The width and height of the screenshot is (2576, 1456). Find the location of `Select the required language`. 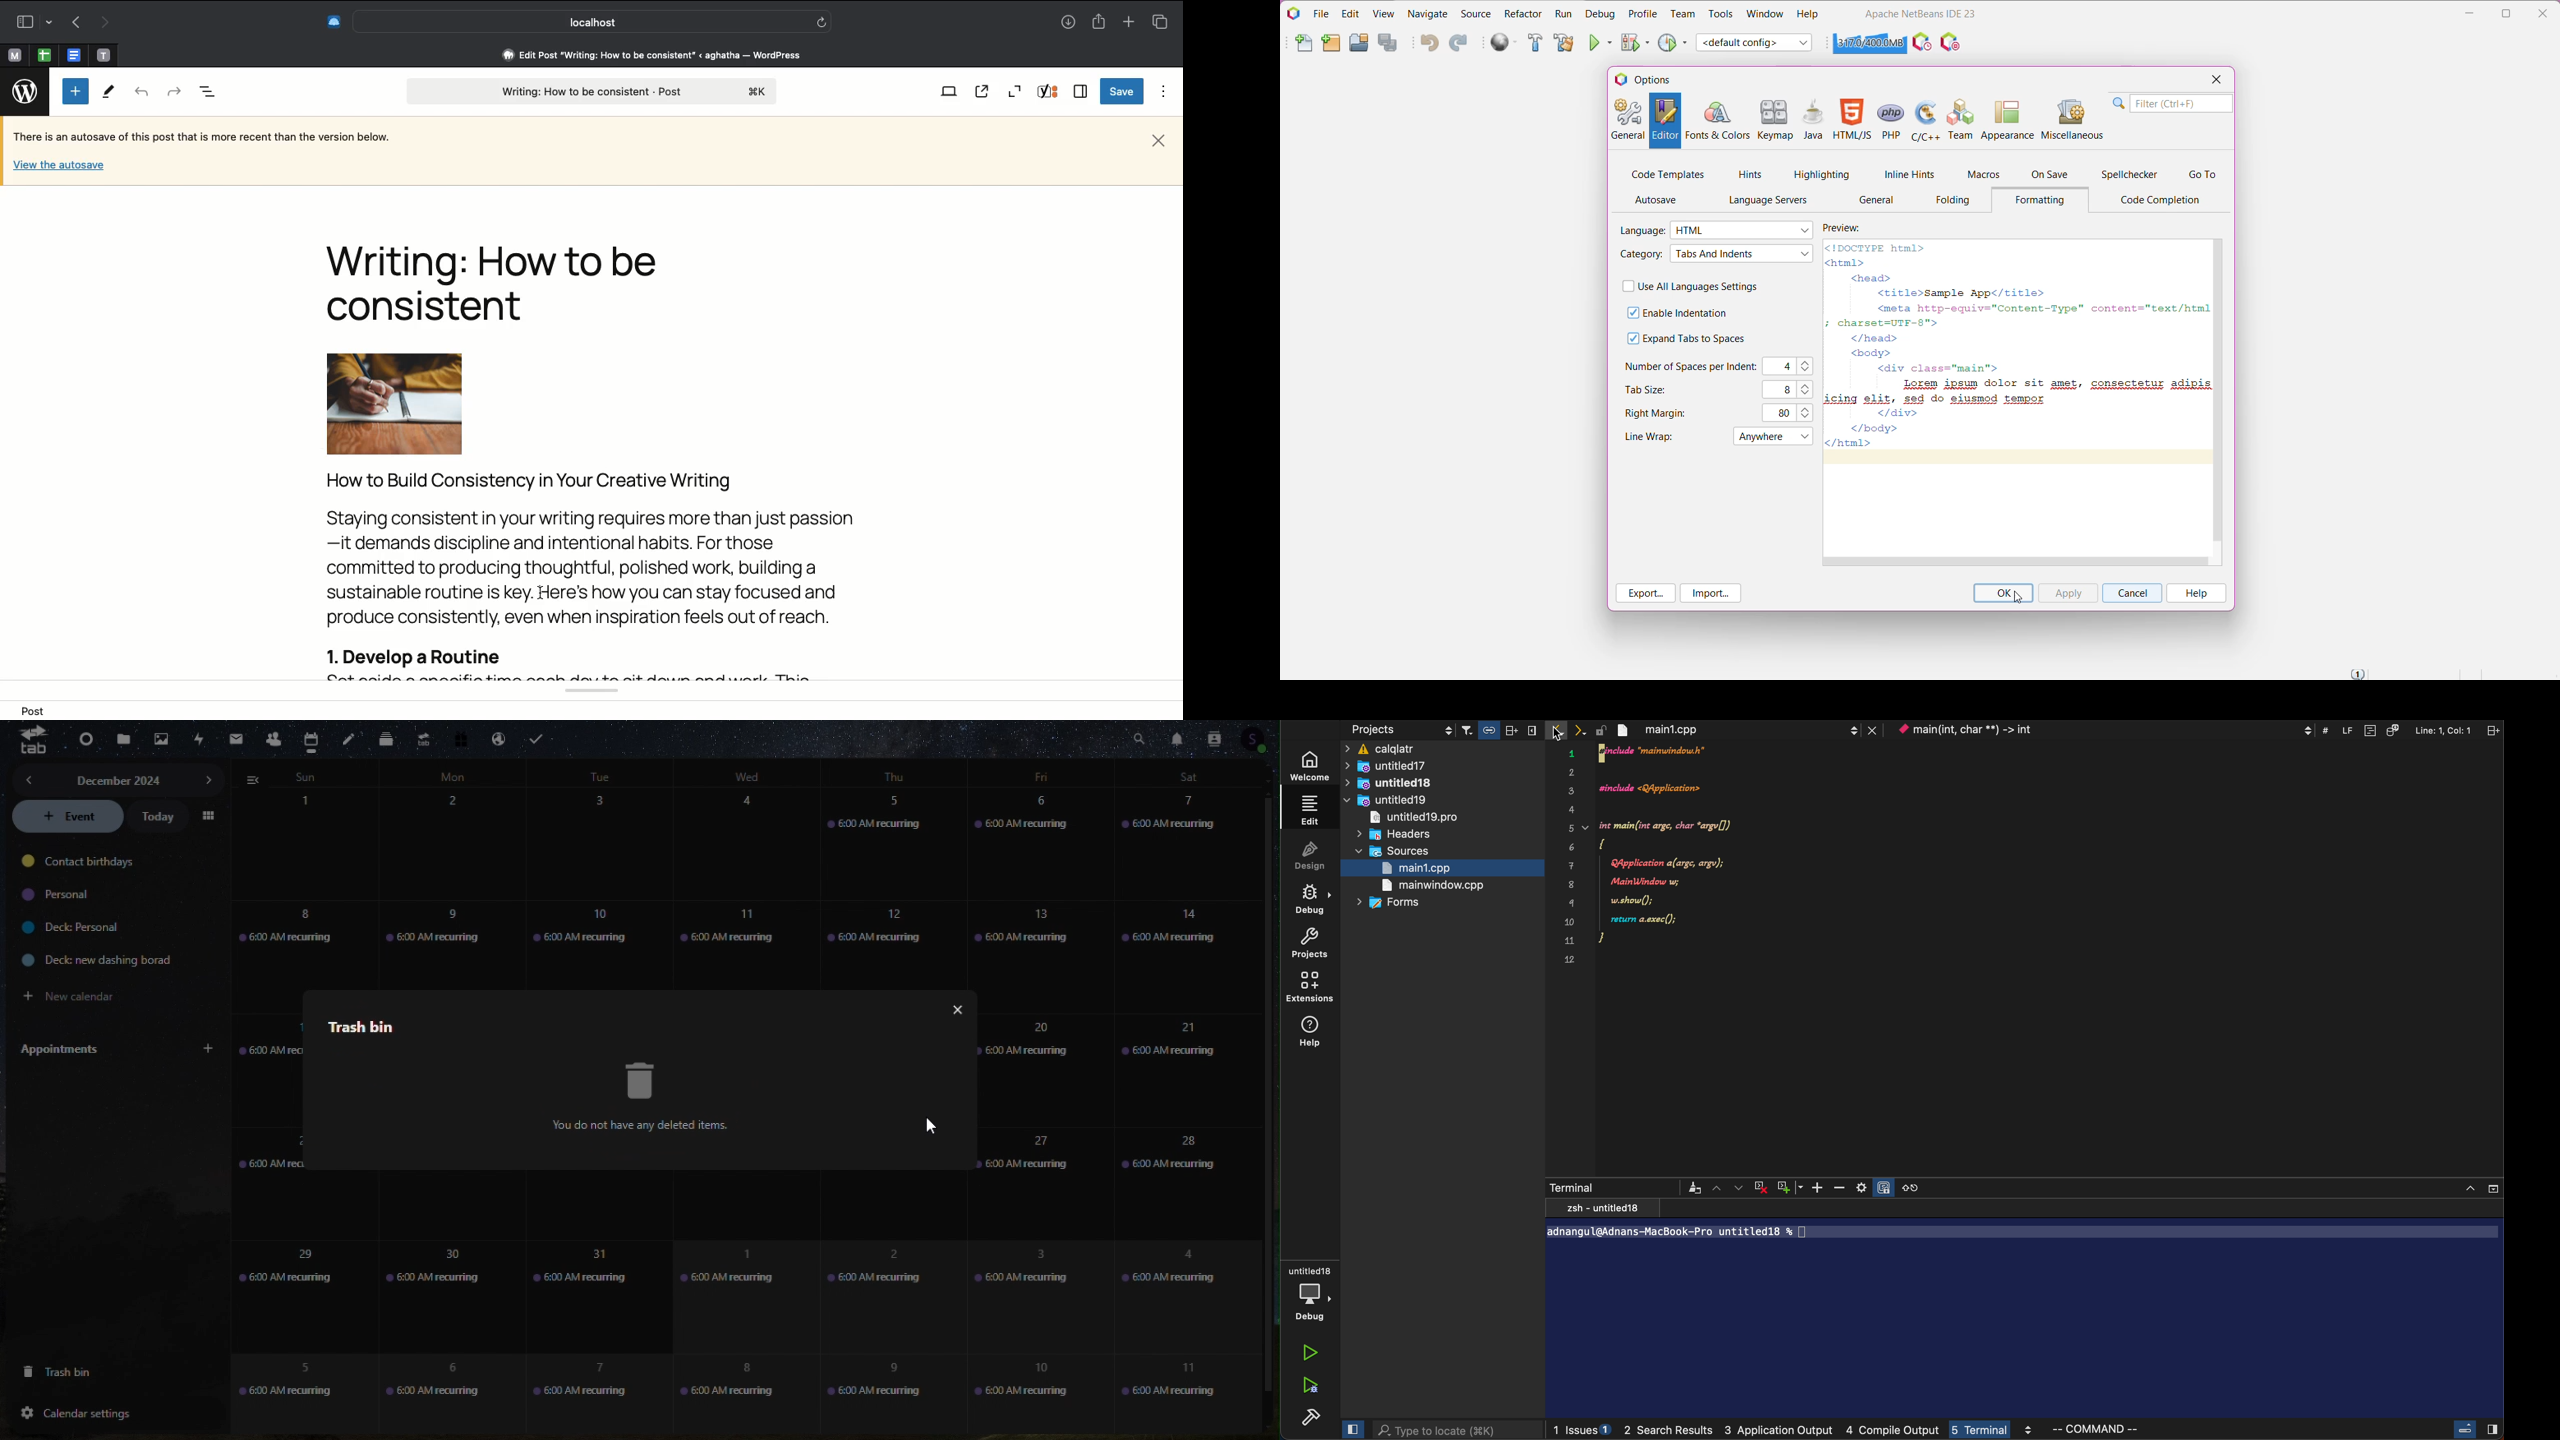

Select the required language is located at coordinates (1743, 230).